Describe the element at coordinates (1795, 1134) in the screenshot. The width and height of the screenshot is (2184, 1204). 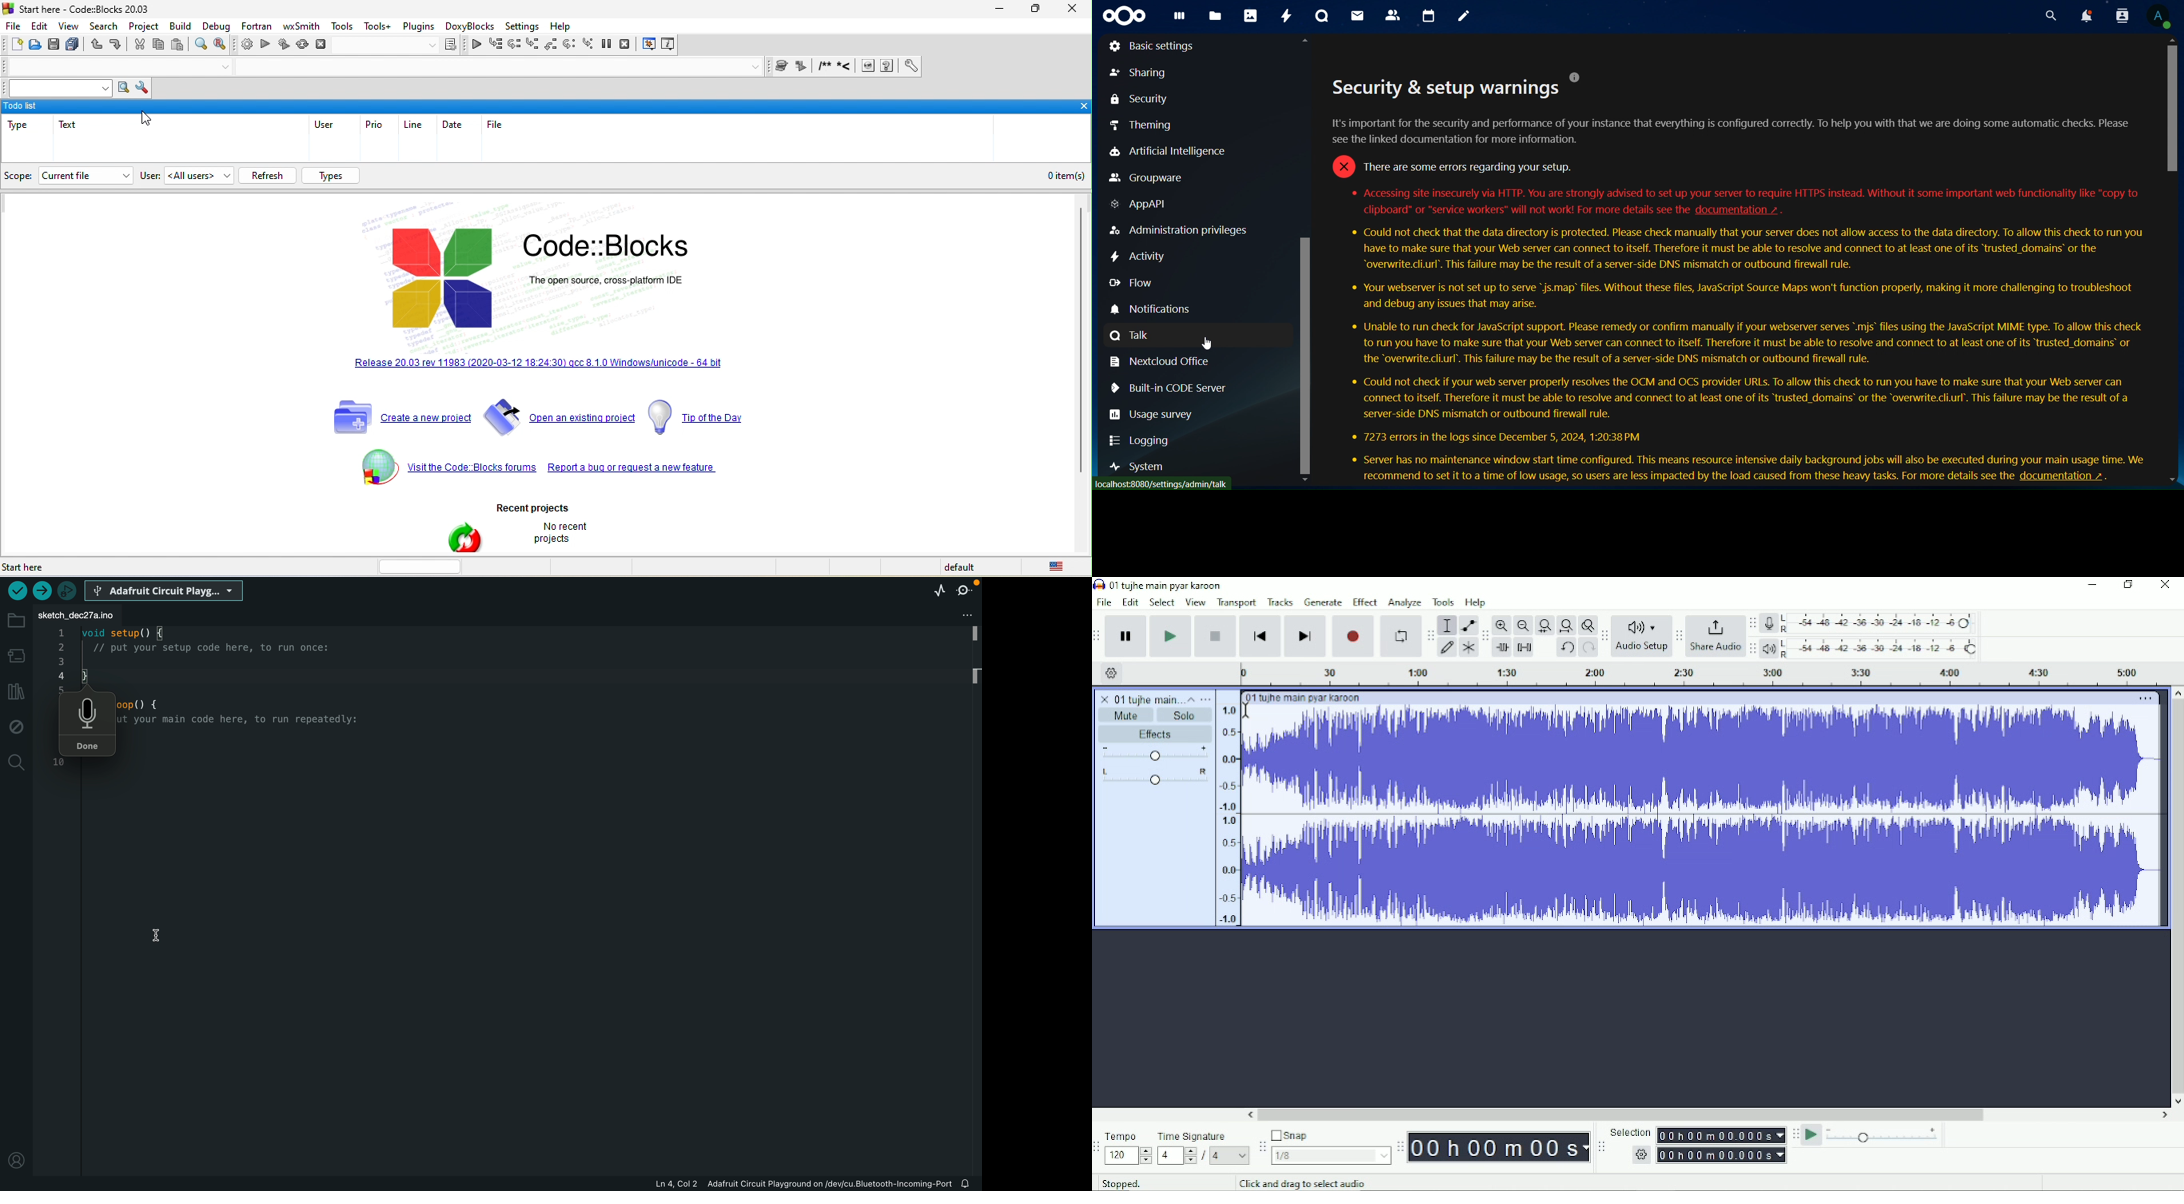
I see `Audacity play-at-speed toolbar` at that location.